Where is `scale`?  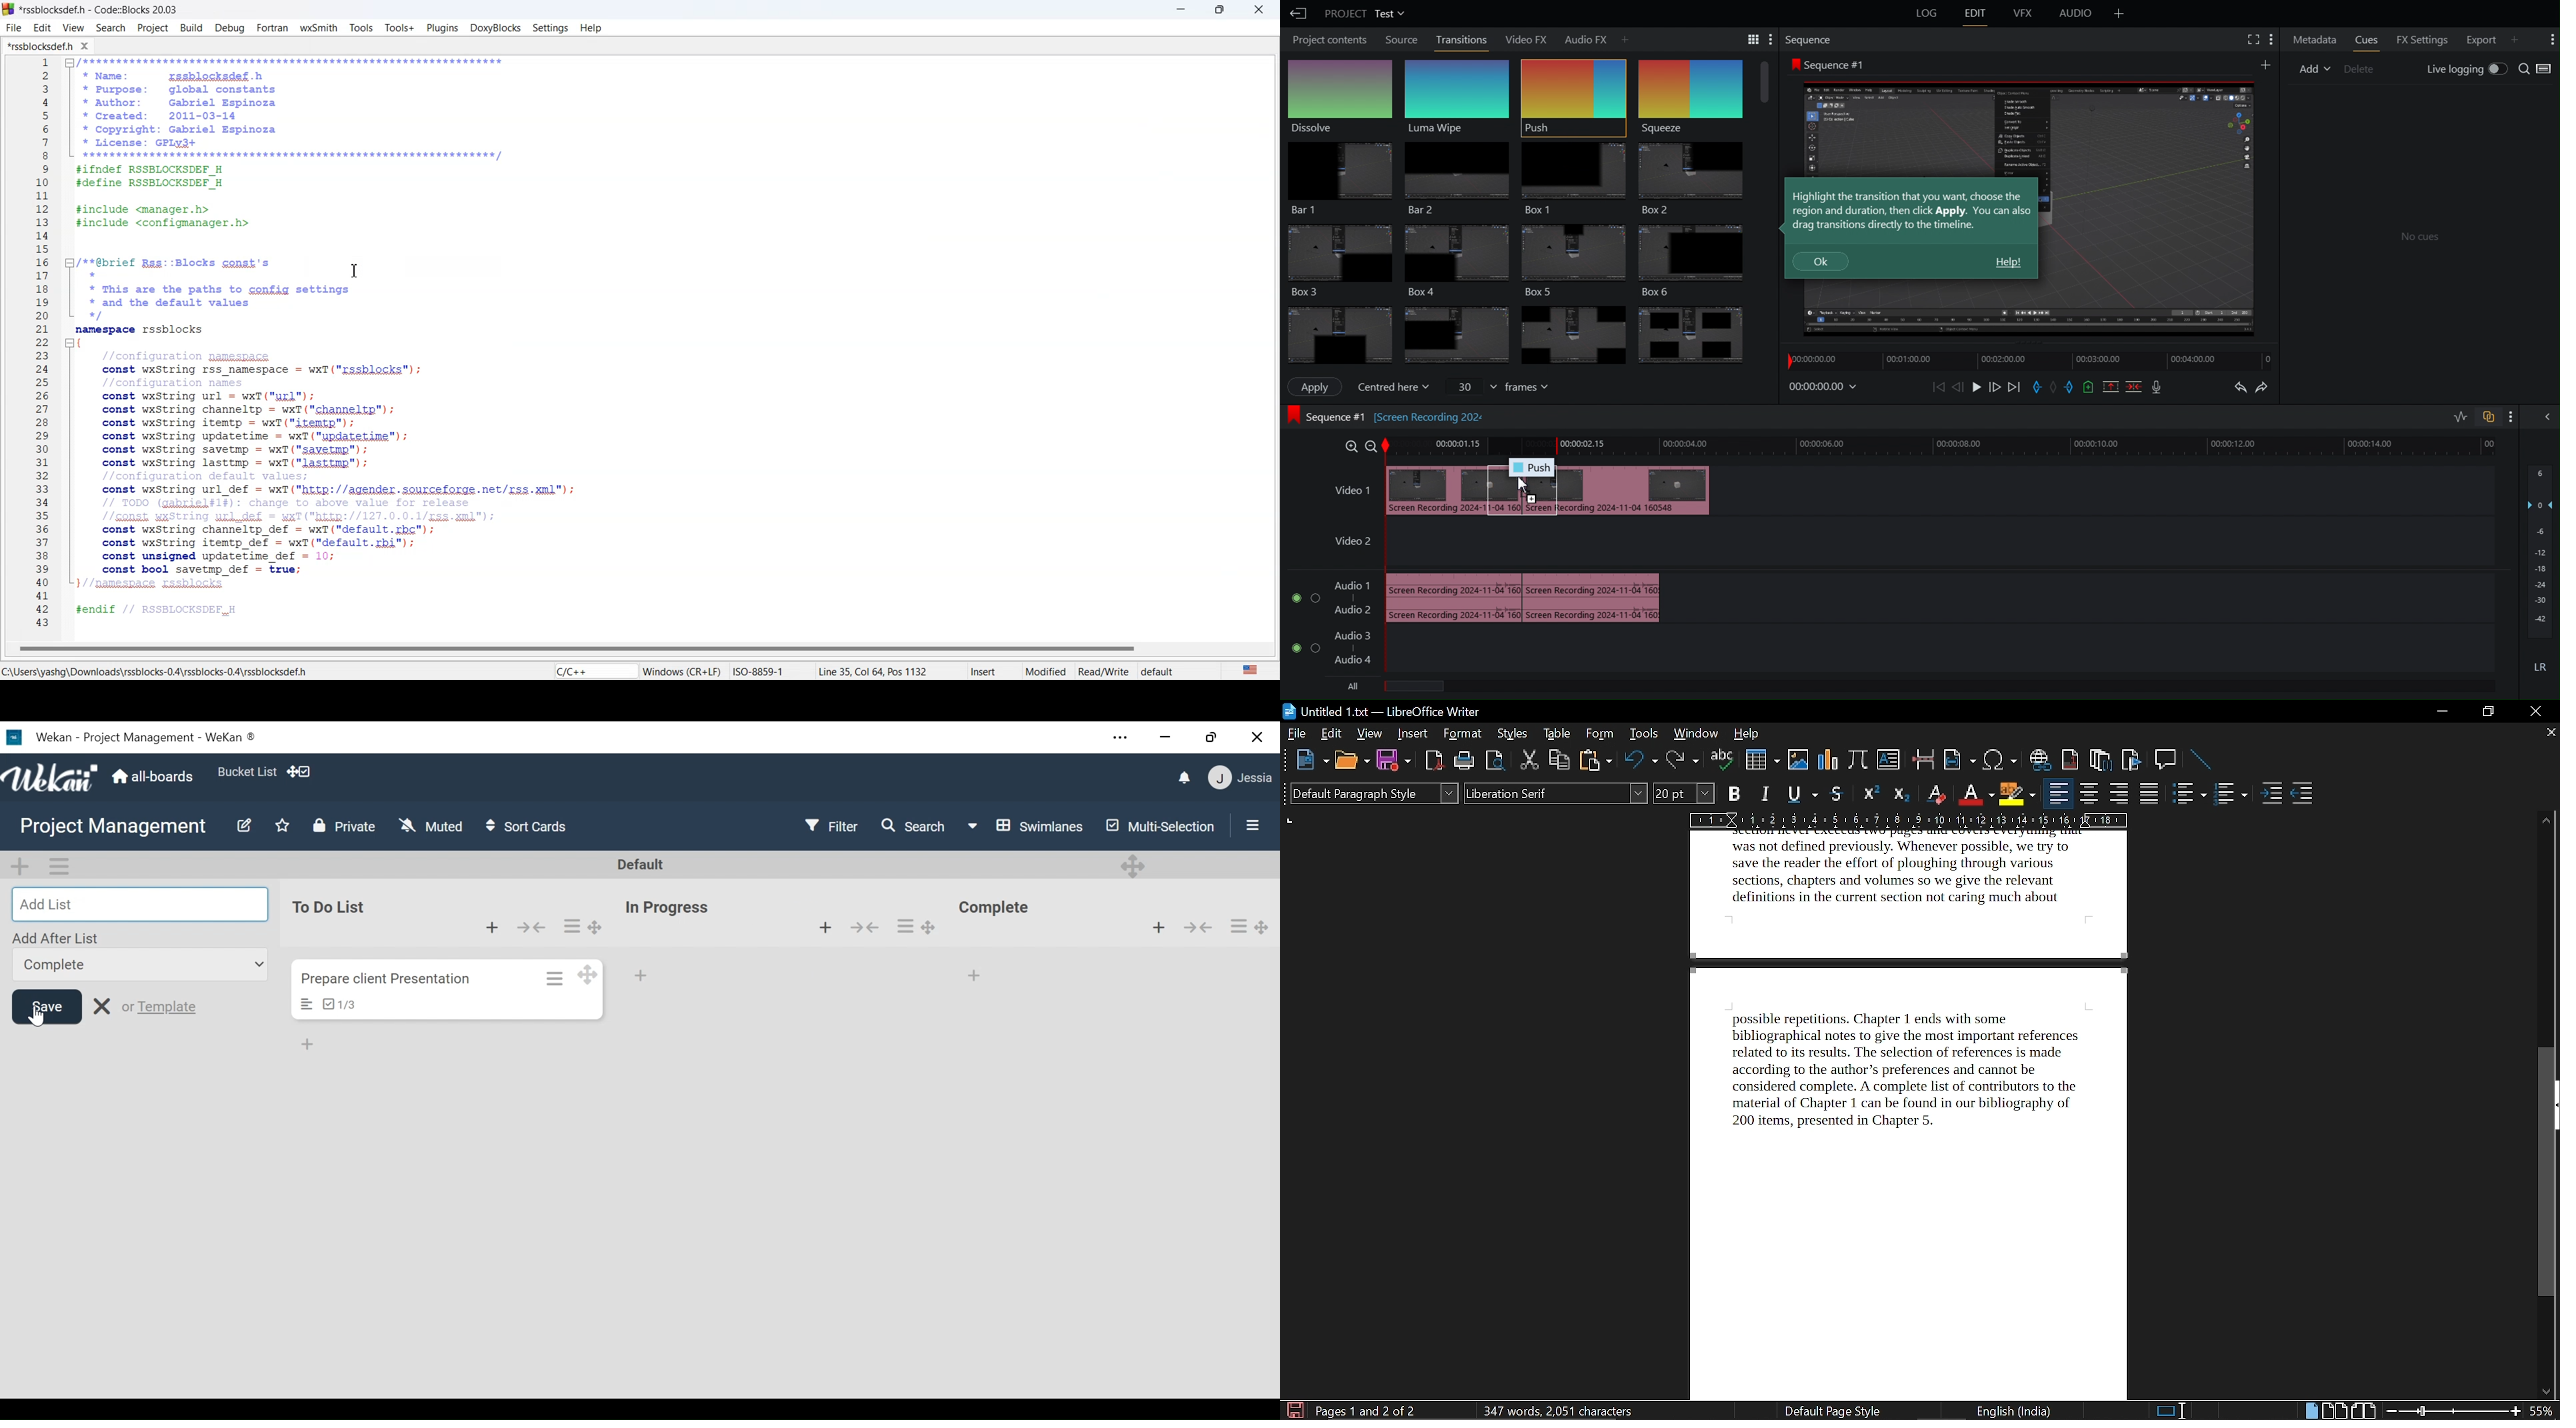
scale is located at coordinates (1909, 819).